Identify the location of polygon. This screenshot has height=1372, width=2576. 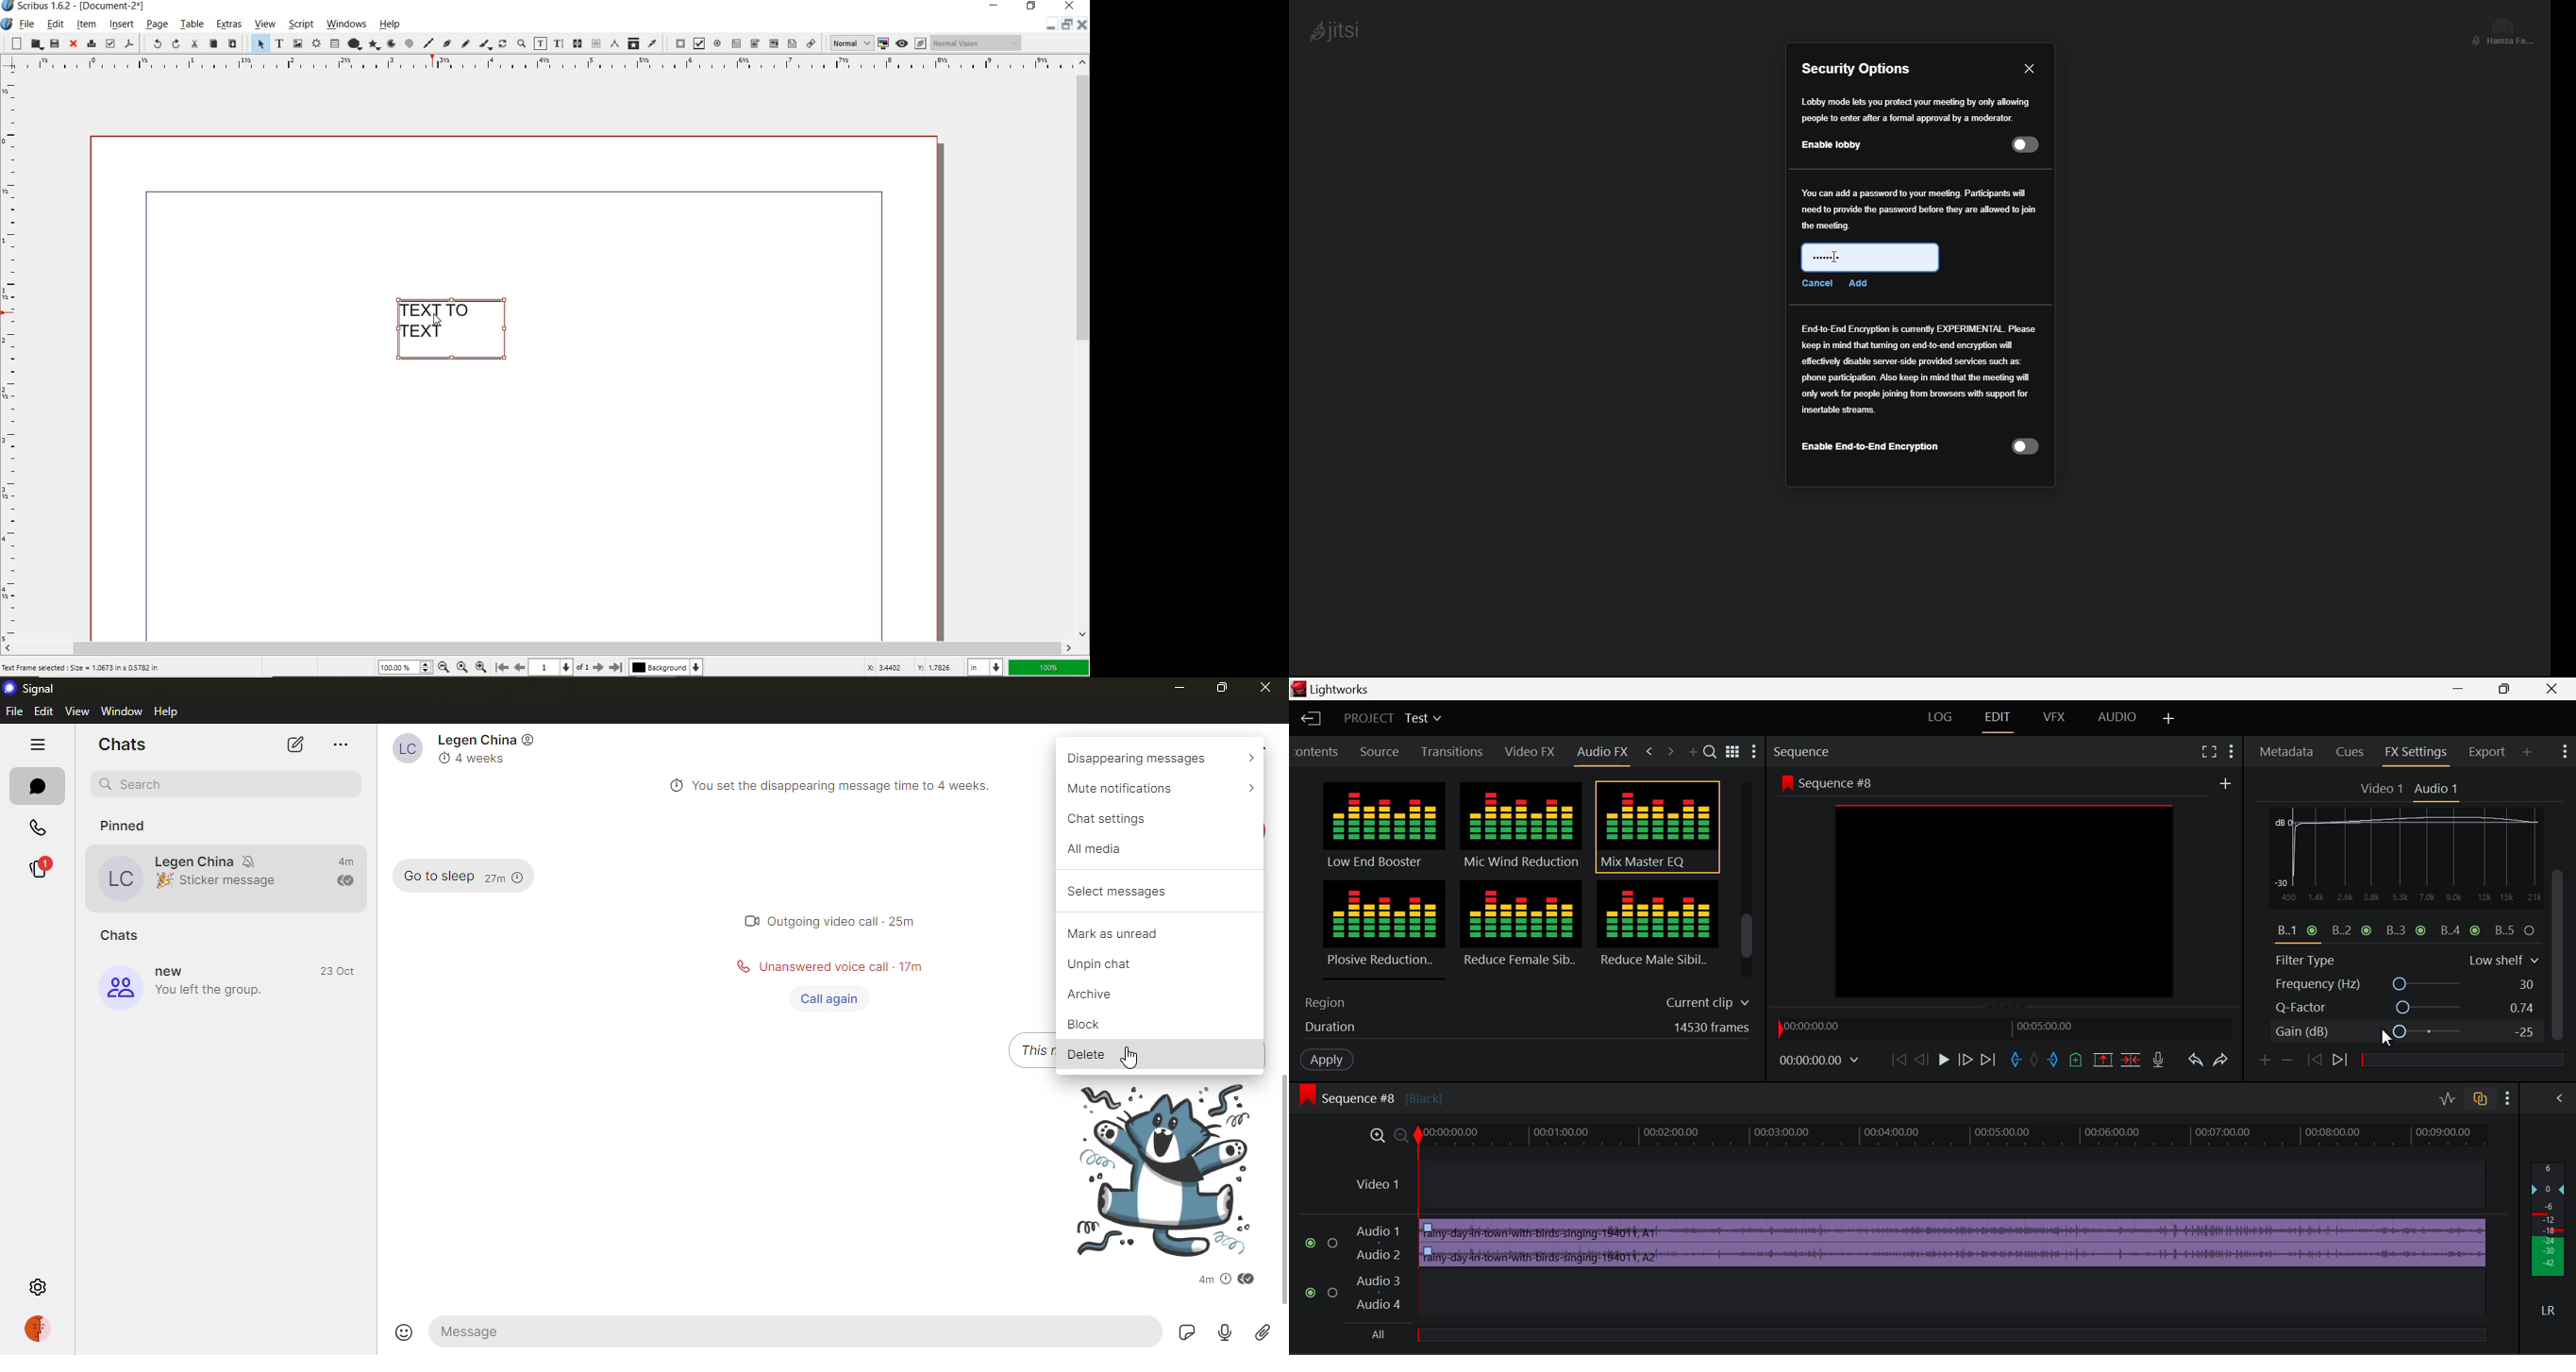
(374, 45).